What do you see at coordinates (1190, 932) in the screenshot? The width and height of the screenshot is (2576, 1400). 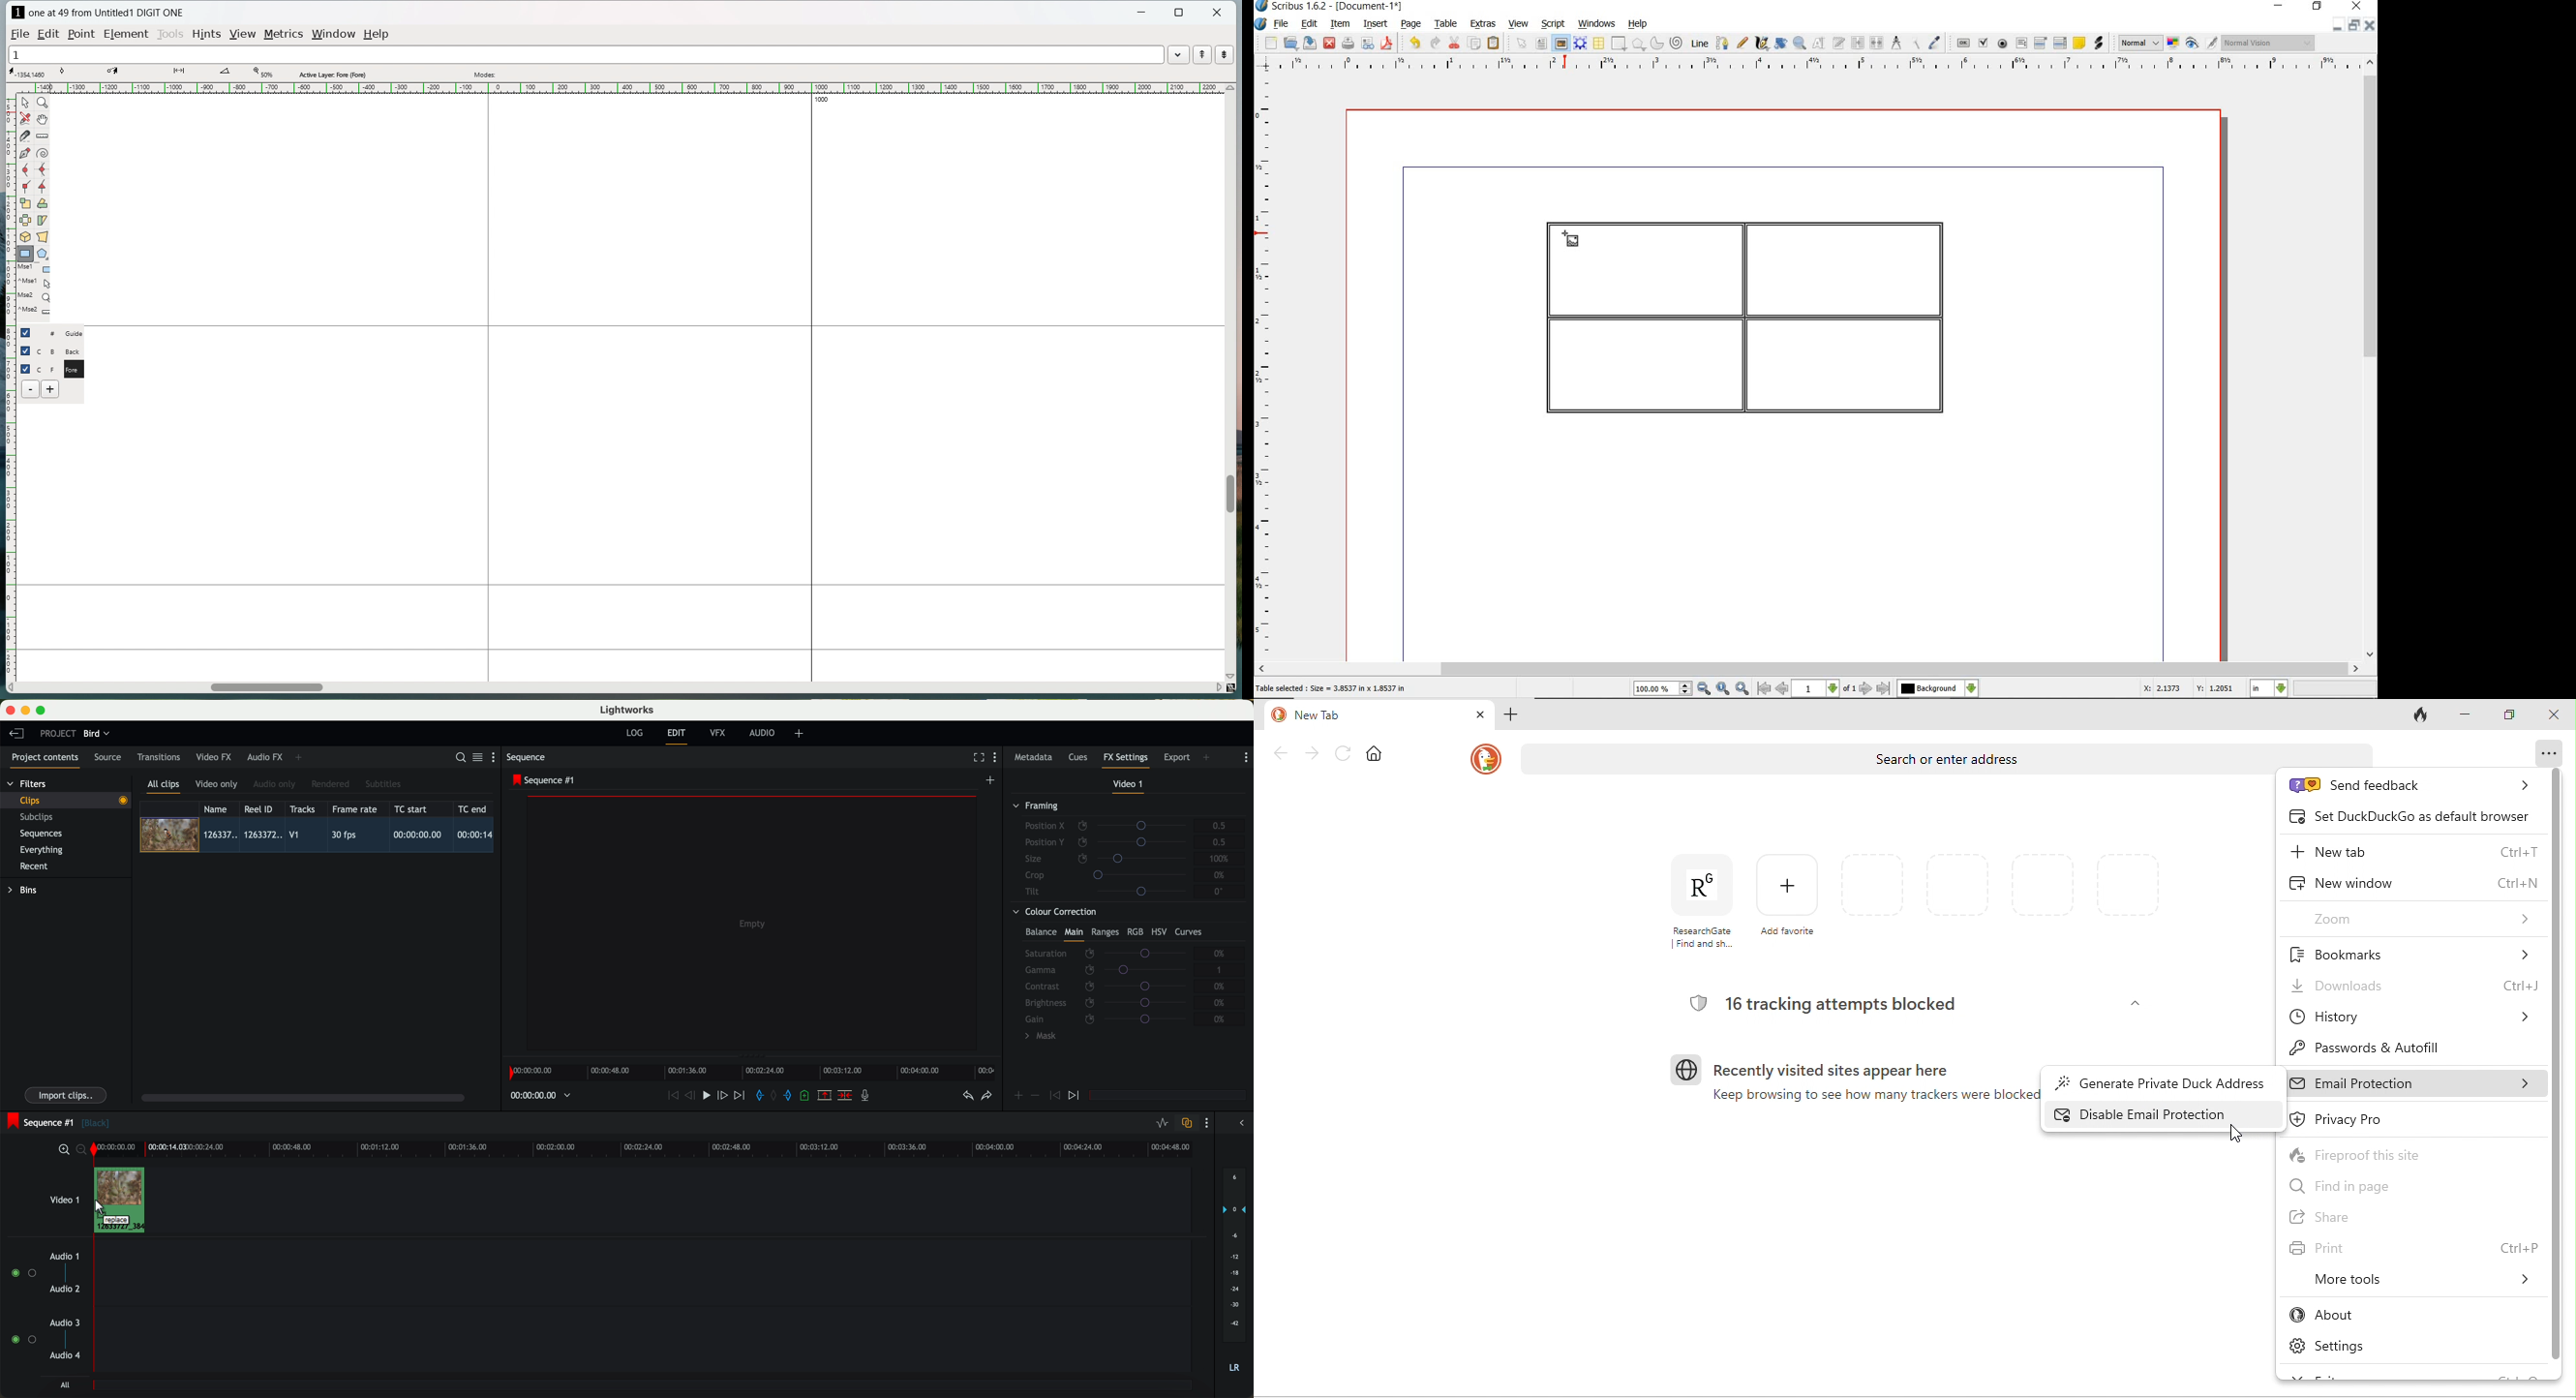 I see `curves` at bounding box center [1190, 932].